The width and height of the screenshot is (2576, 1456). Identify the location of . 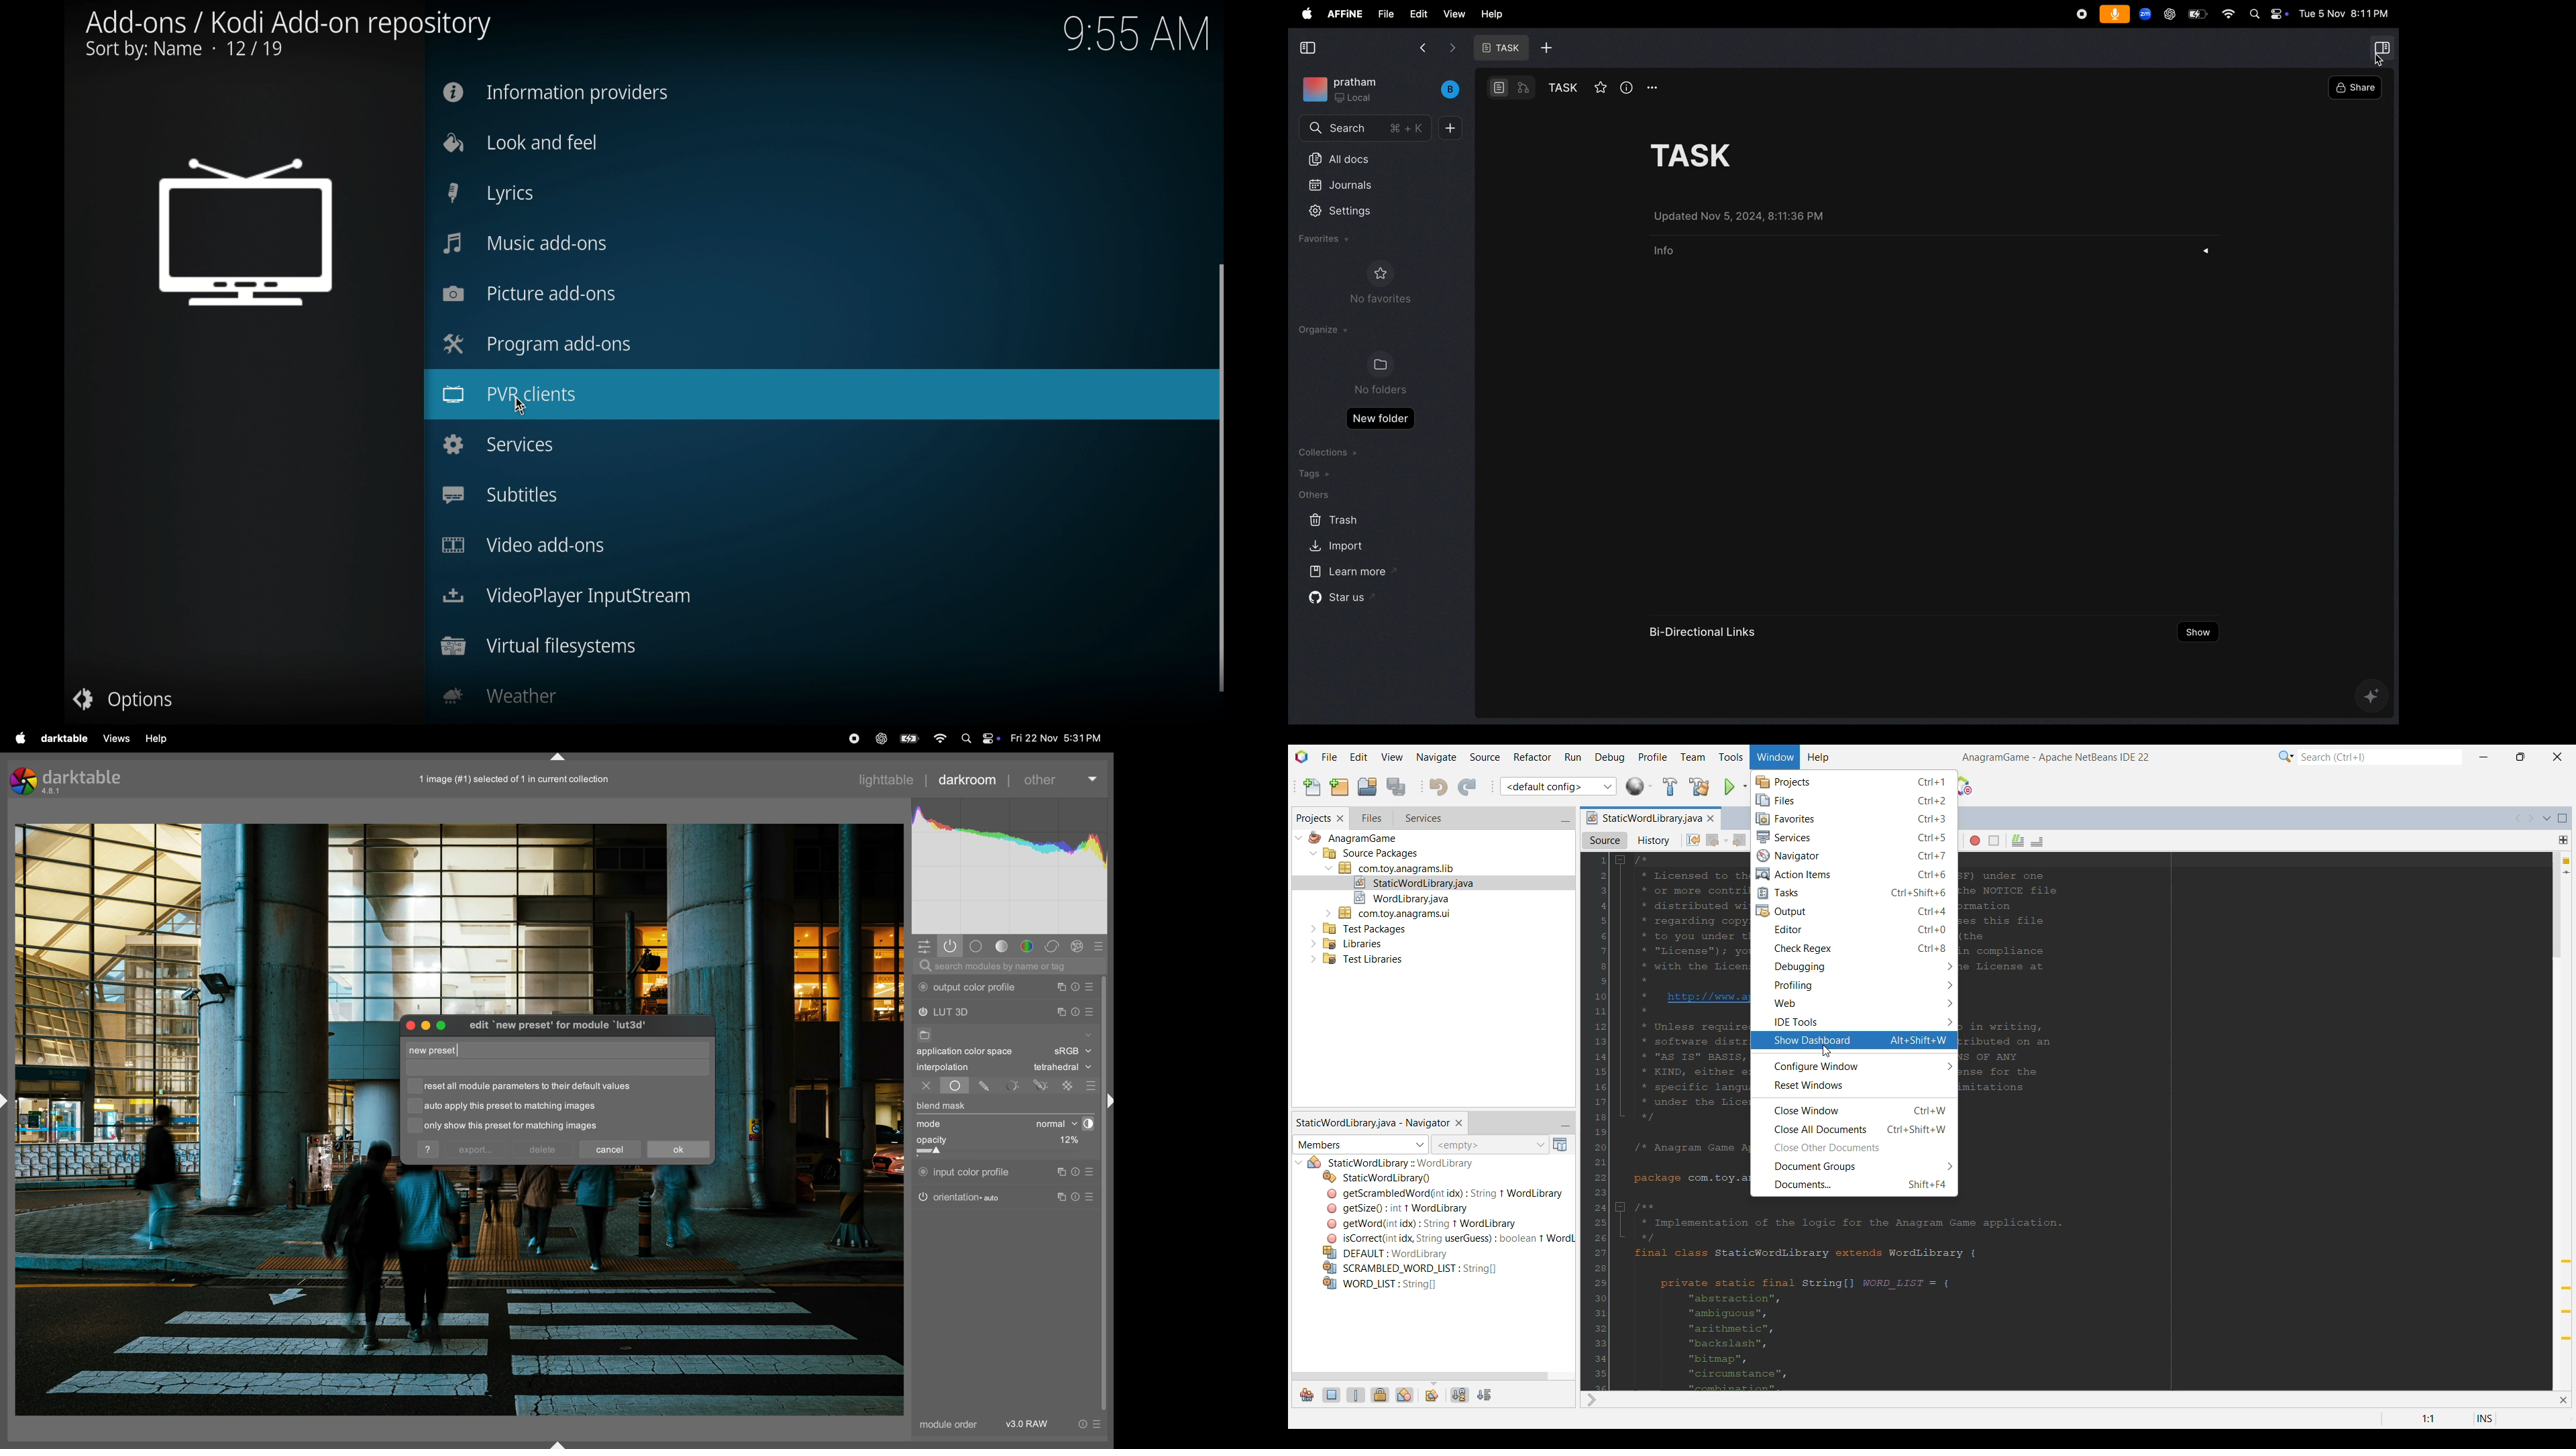
(1562, 88).